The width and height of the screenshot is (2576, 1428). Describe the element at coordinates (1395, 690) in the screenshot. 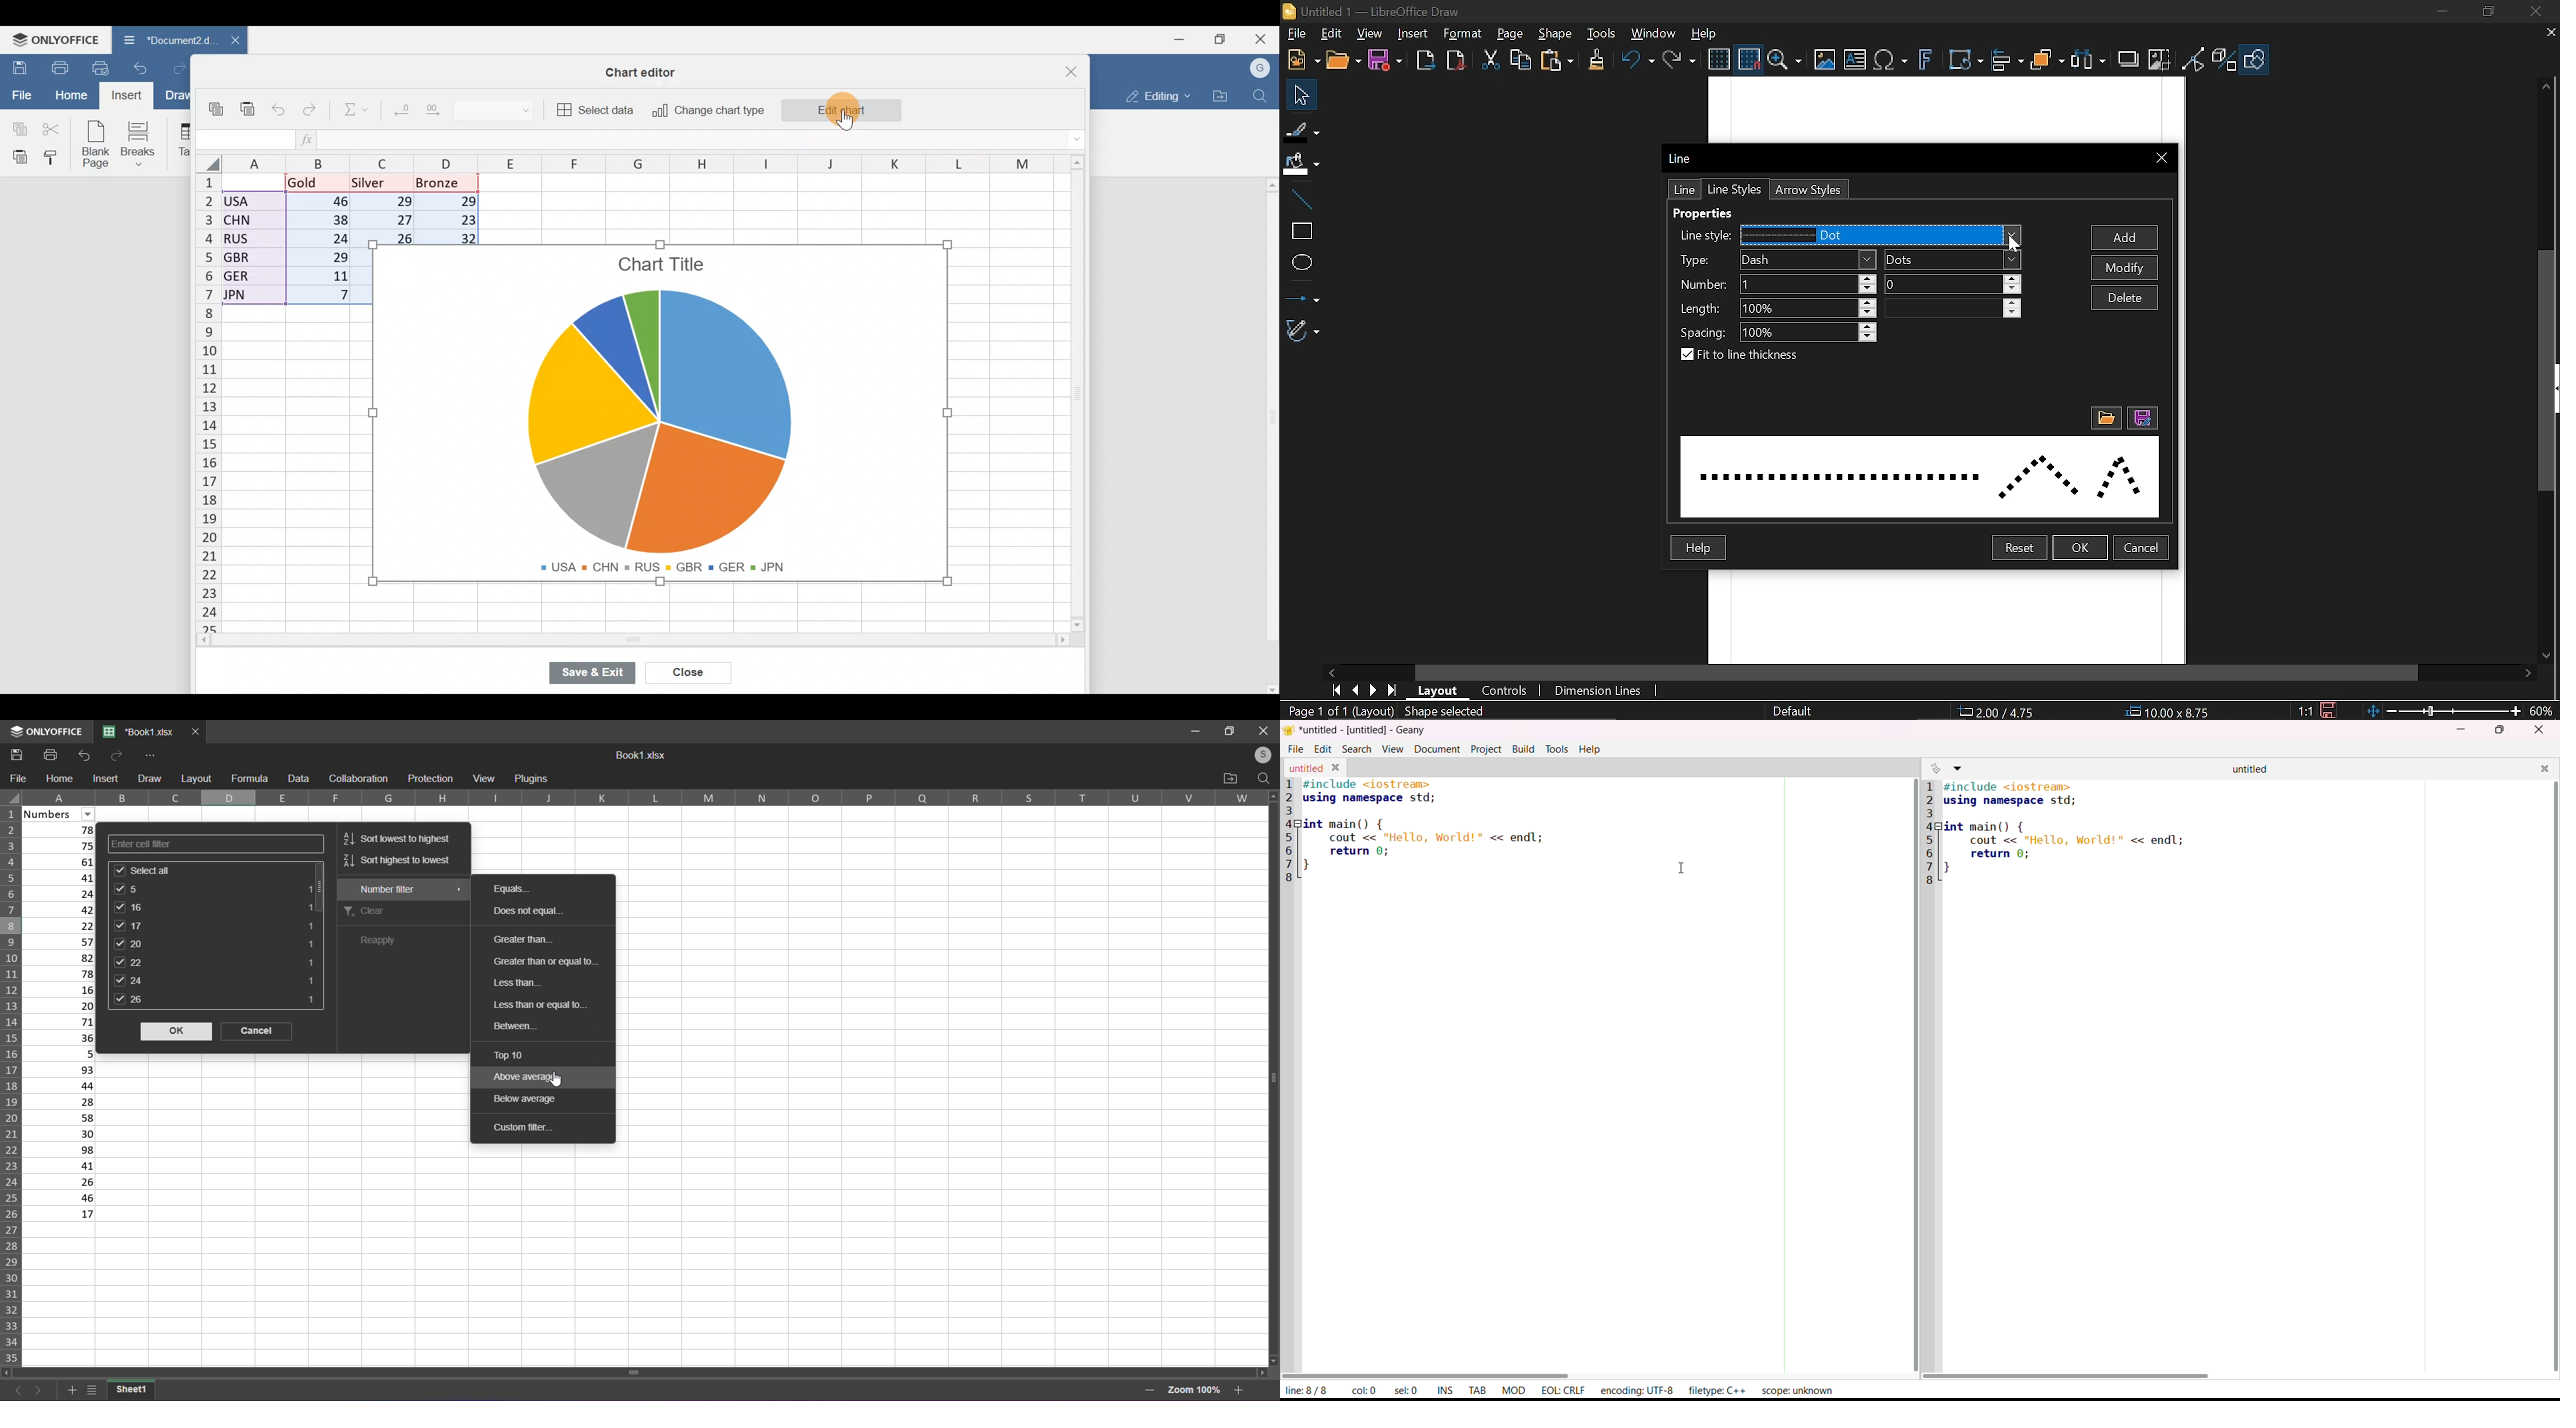

I see `Last page` at that location.